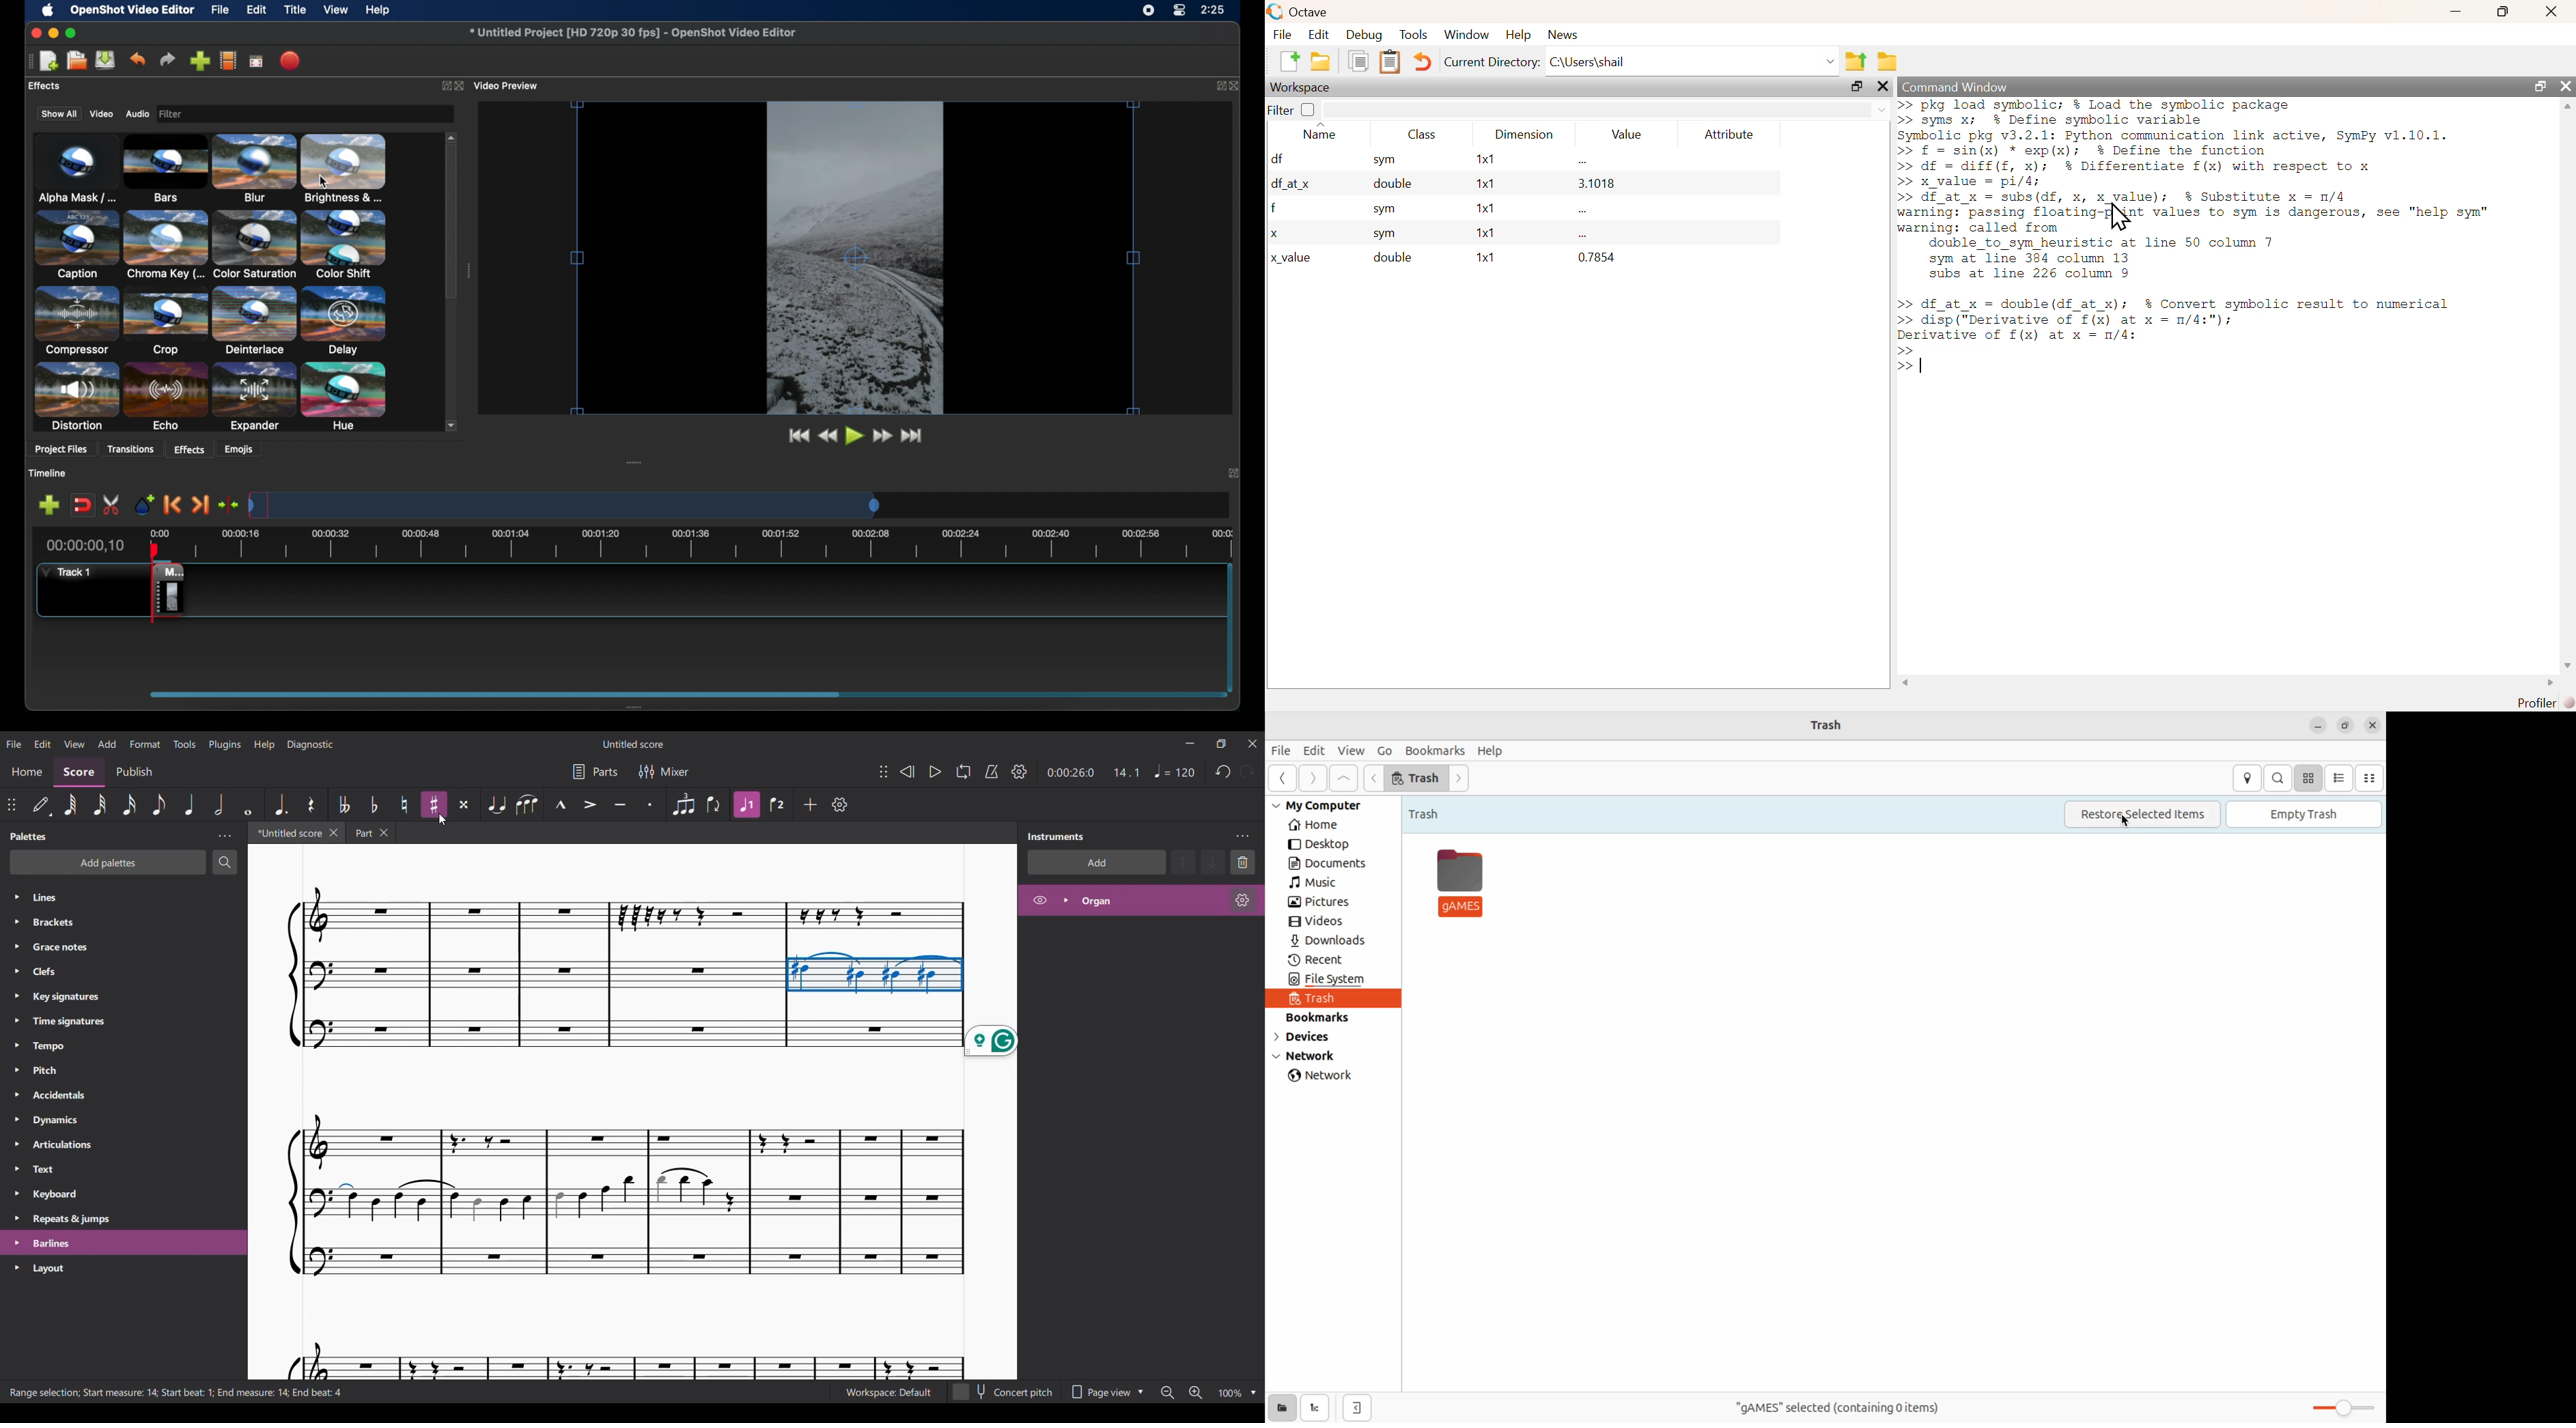 The image size is (2576, 1428). Describe the element at coordinates (138, 114) in the screenshot. I see `audio` at that location.